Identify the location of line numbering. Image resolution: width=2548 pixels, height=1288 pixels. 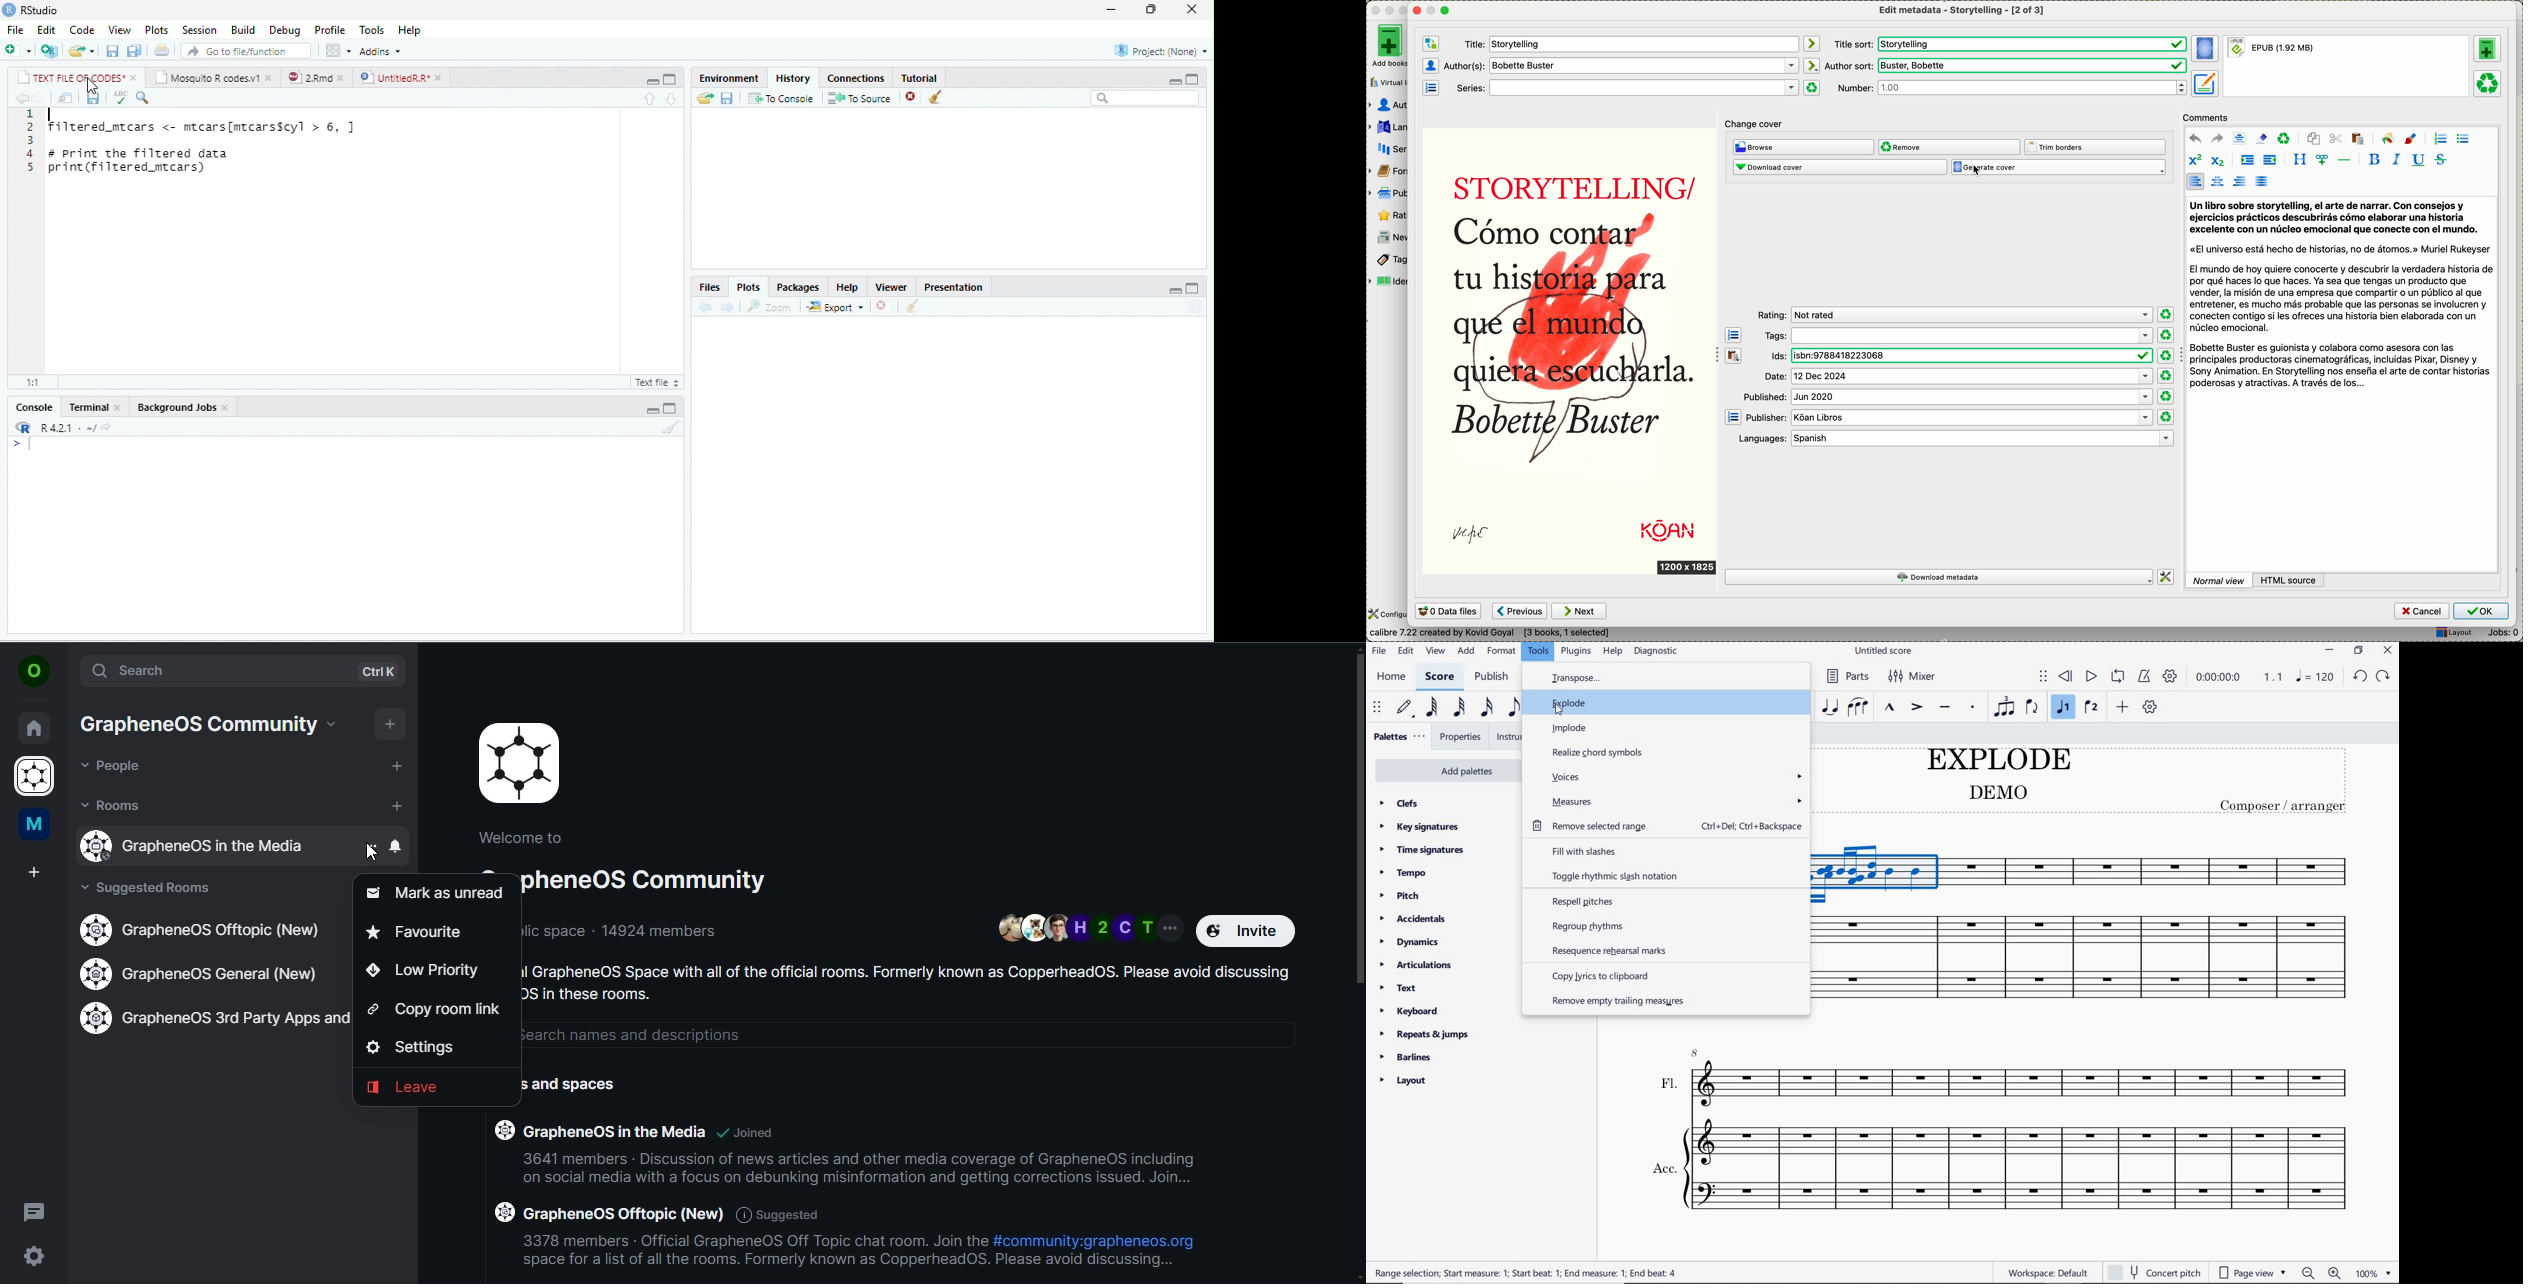
(30, 141).